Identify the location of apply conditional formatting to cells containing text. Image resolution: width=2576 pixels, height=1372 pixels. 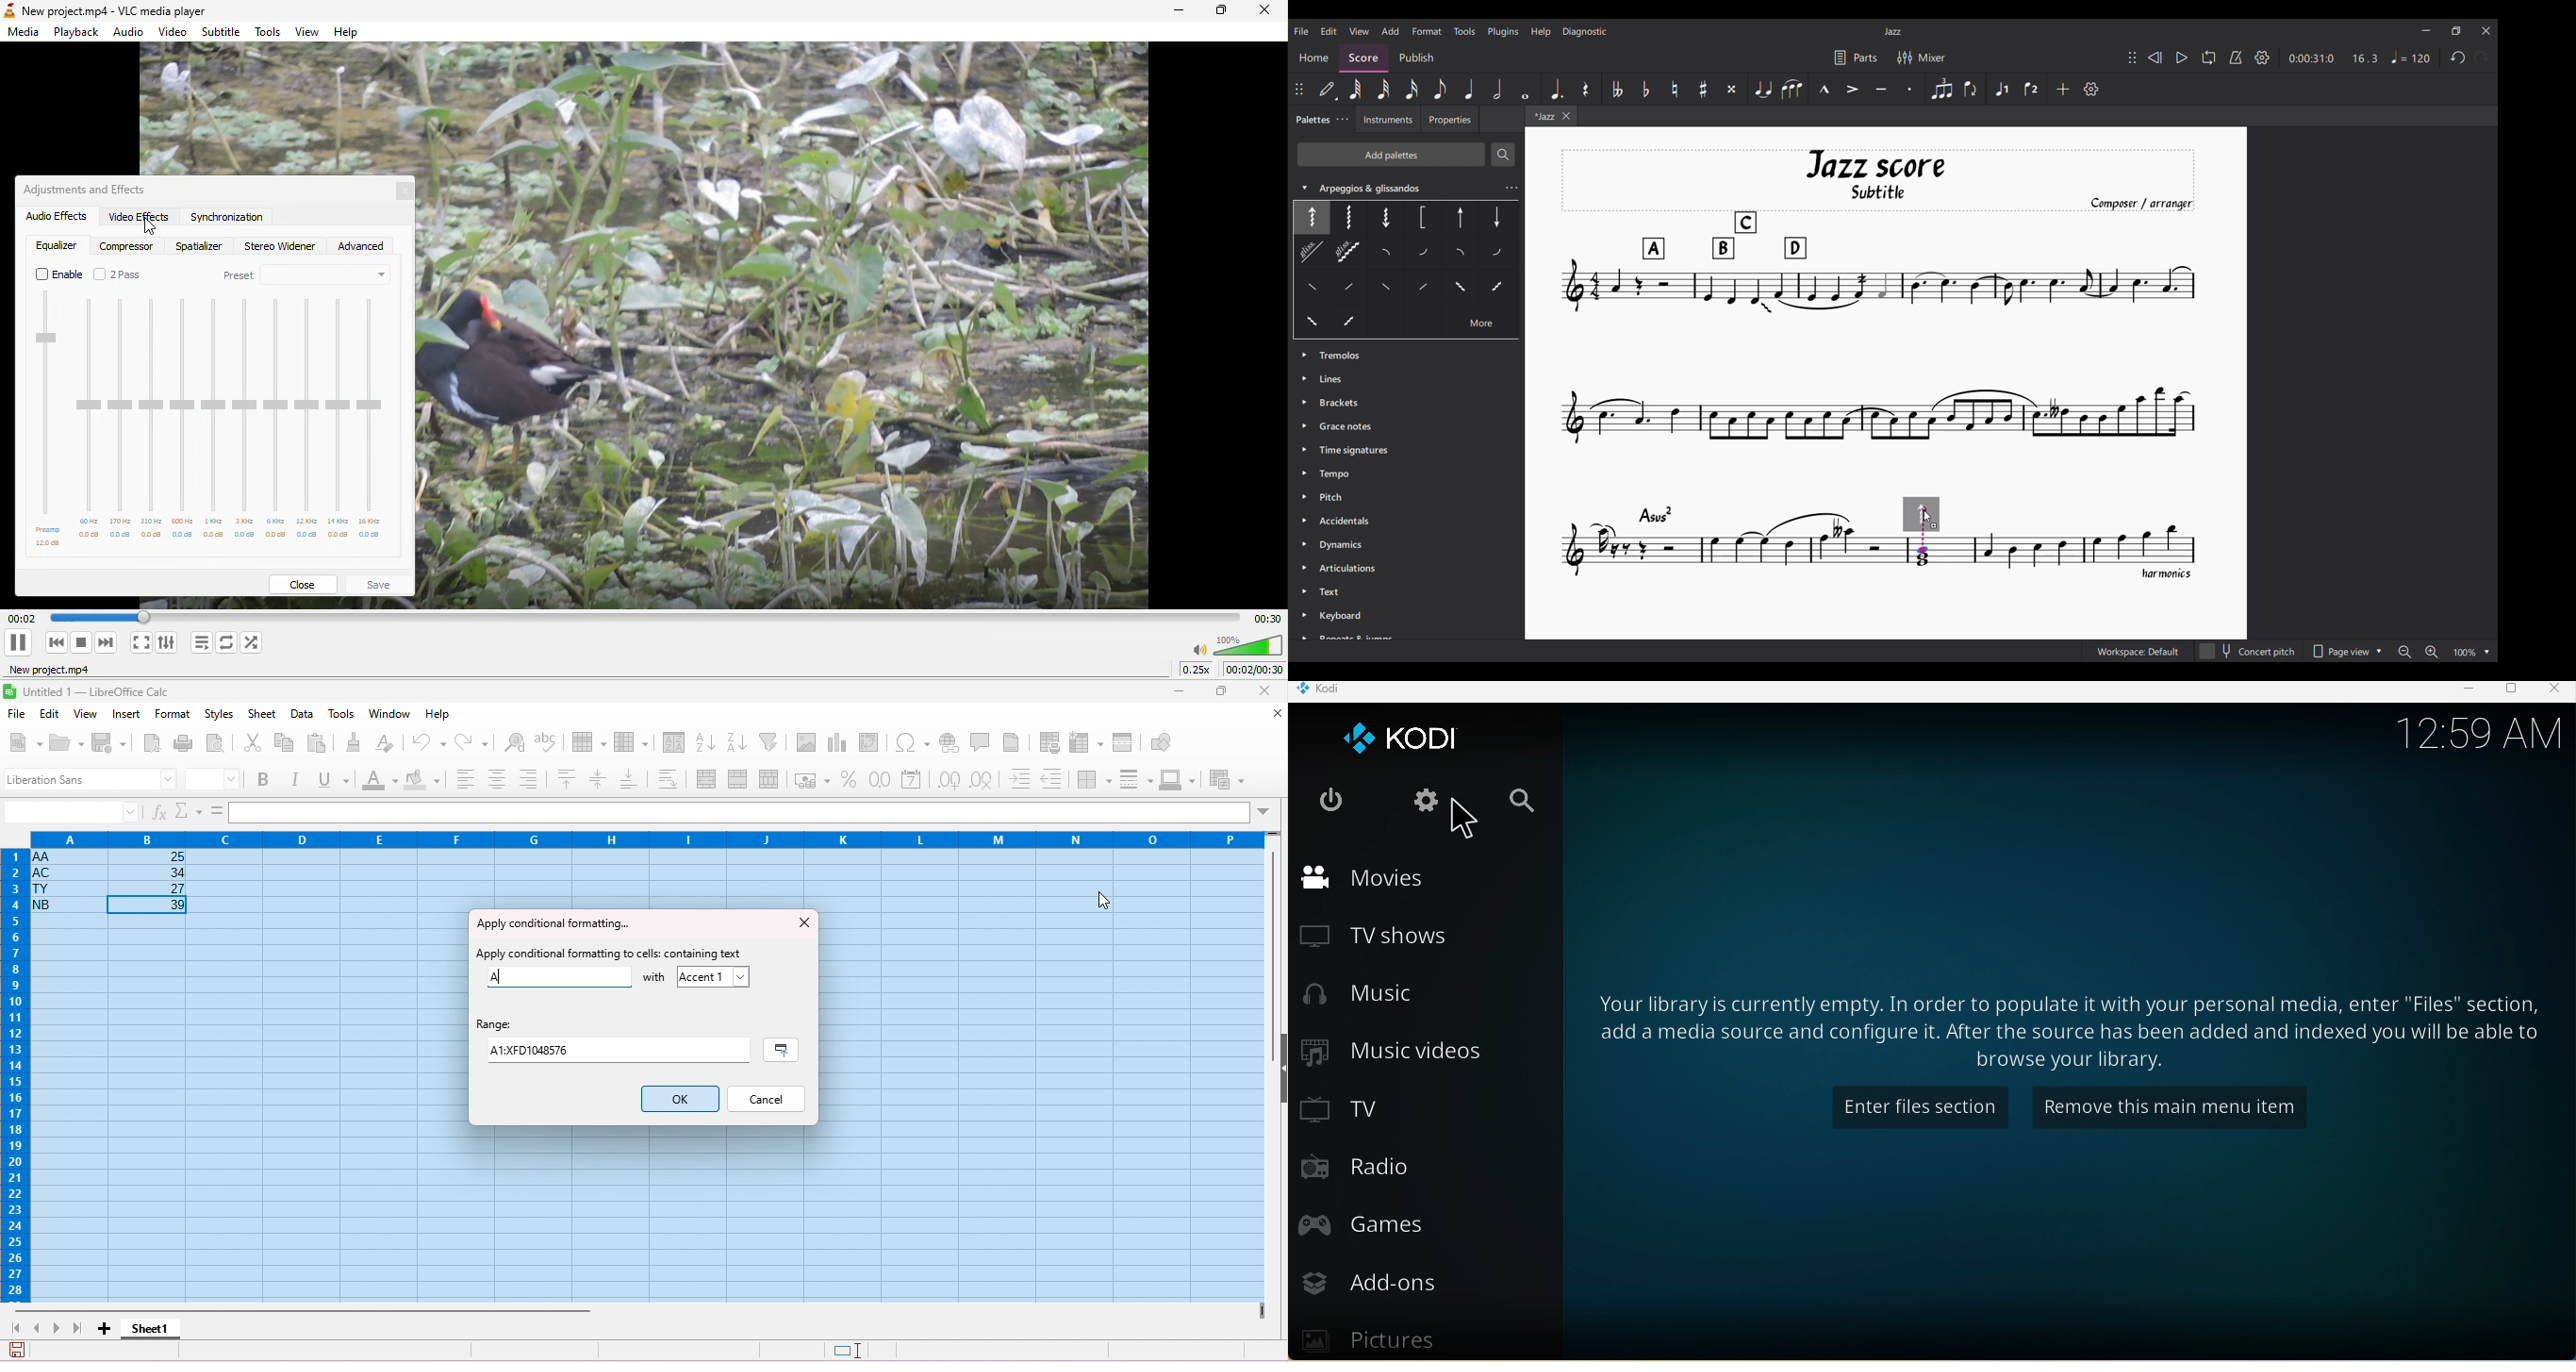
(614, 954).